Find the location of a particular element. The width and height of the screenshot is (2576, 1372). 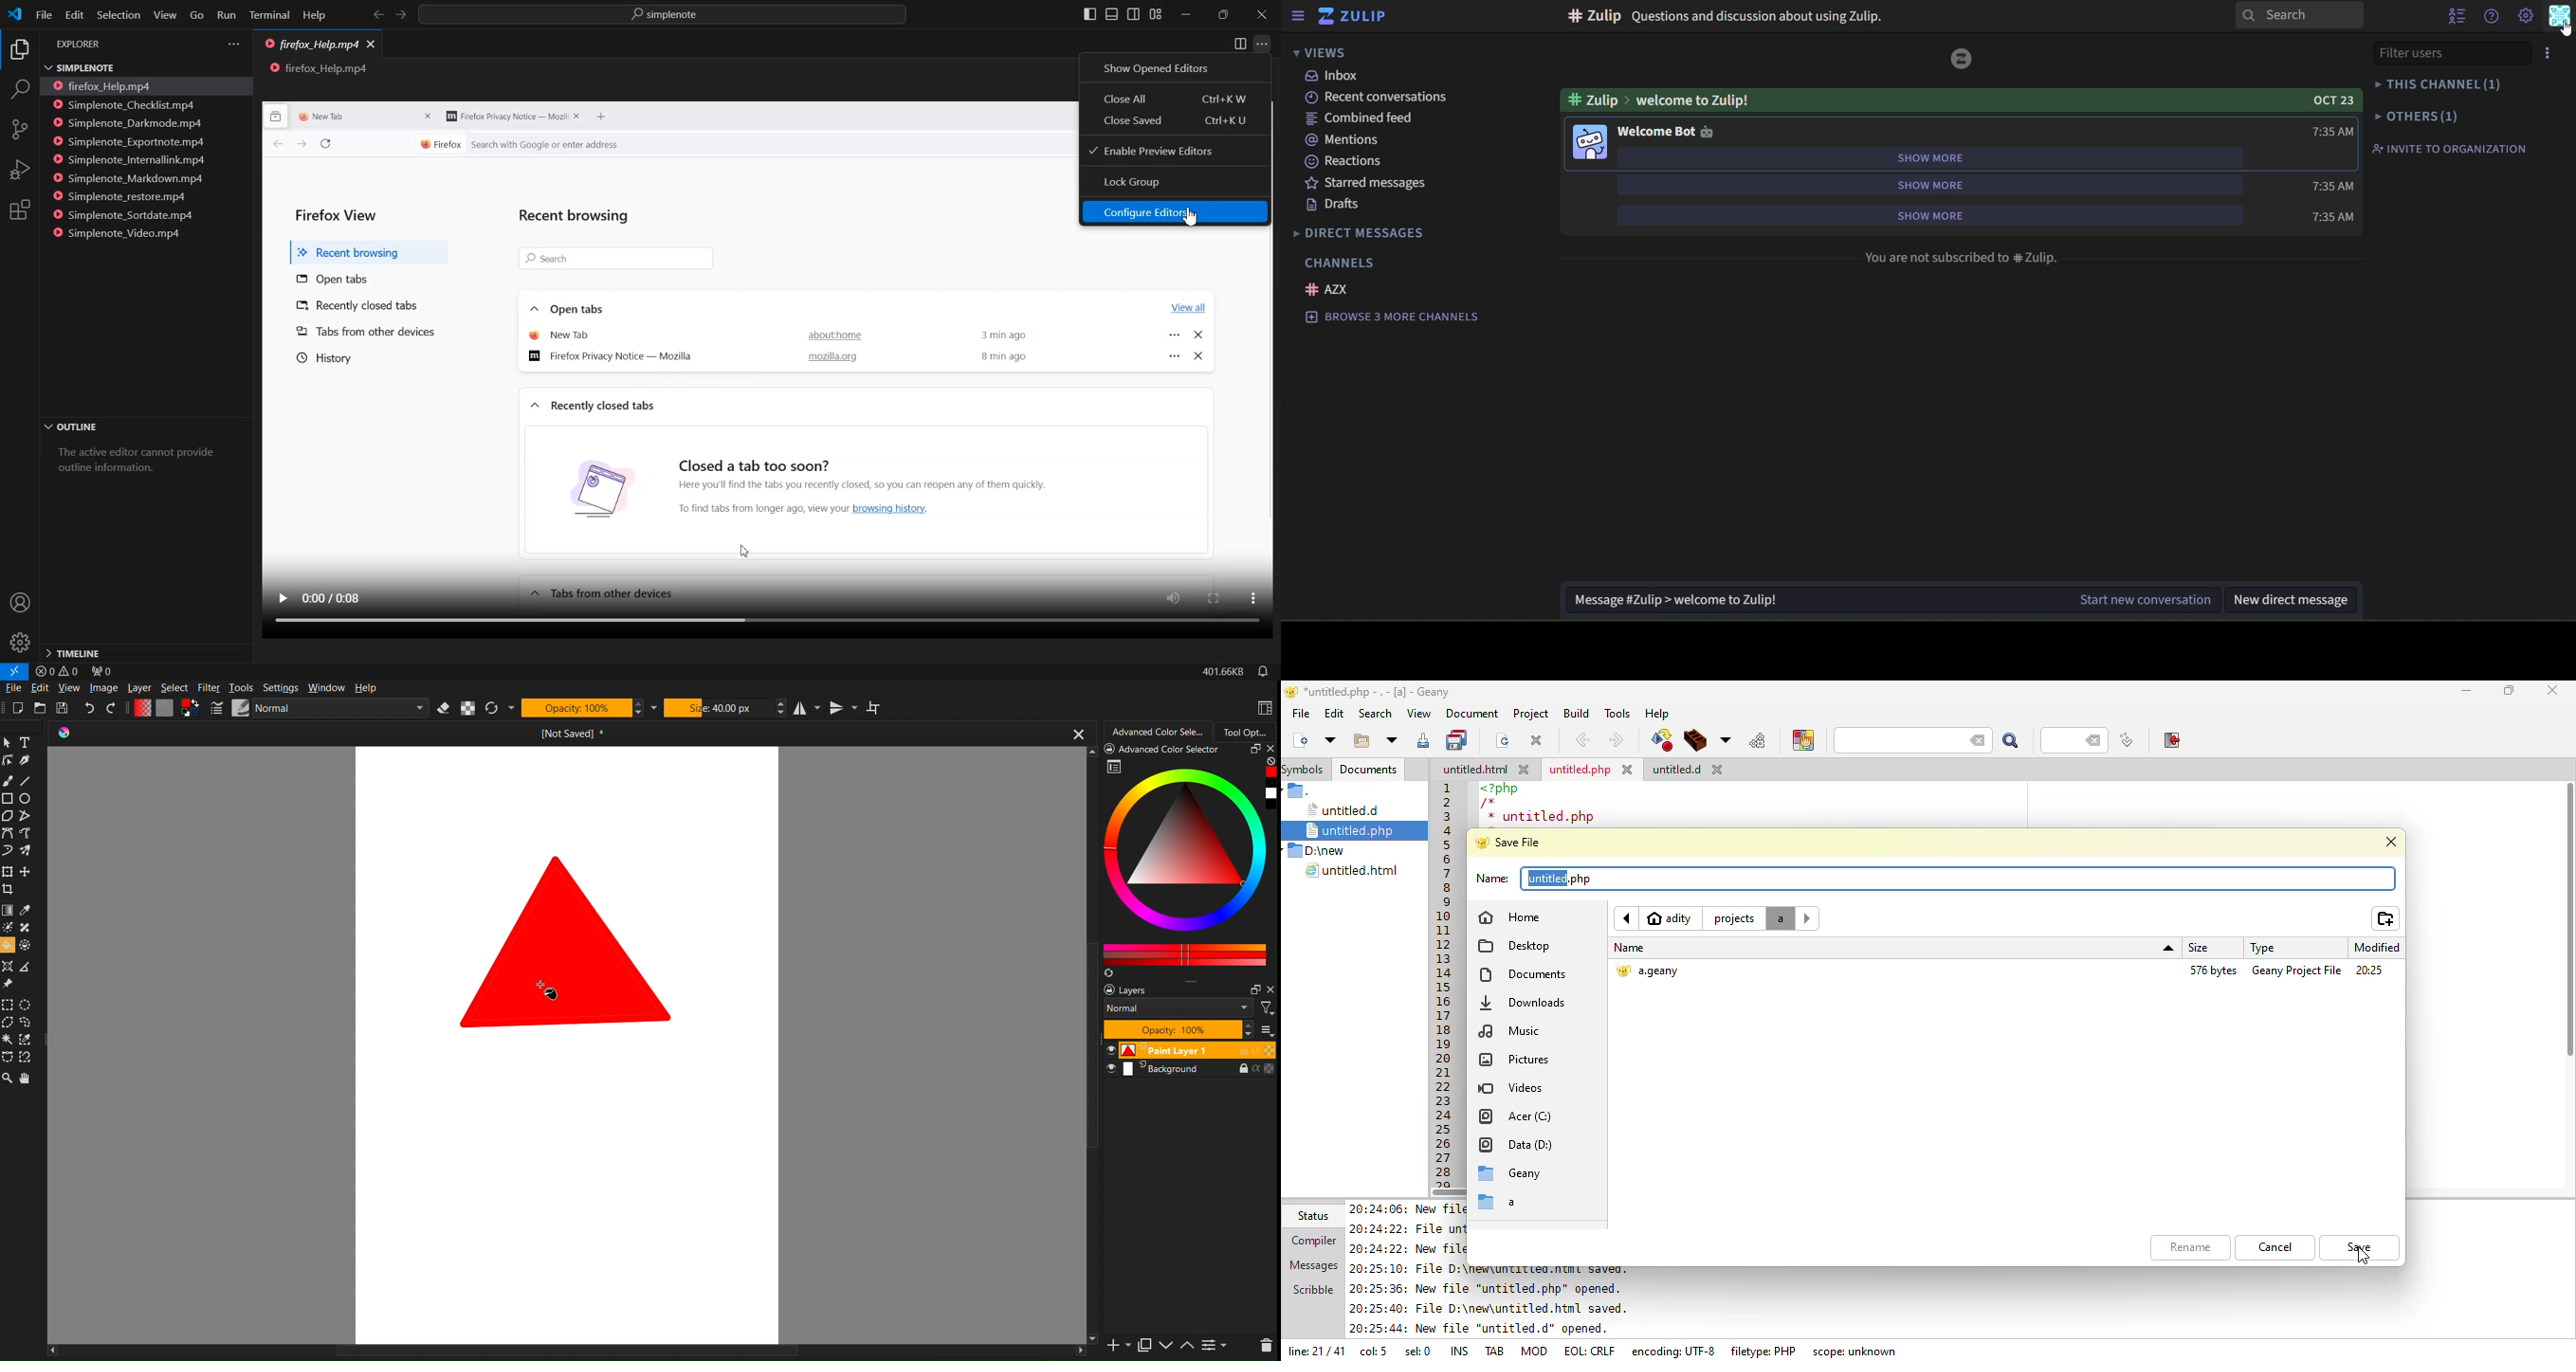

Zoom is located at coordinates (8, 1077).